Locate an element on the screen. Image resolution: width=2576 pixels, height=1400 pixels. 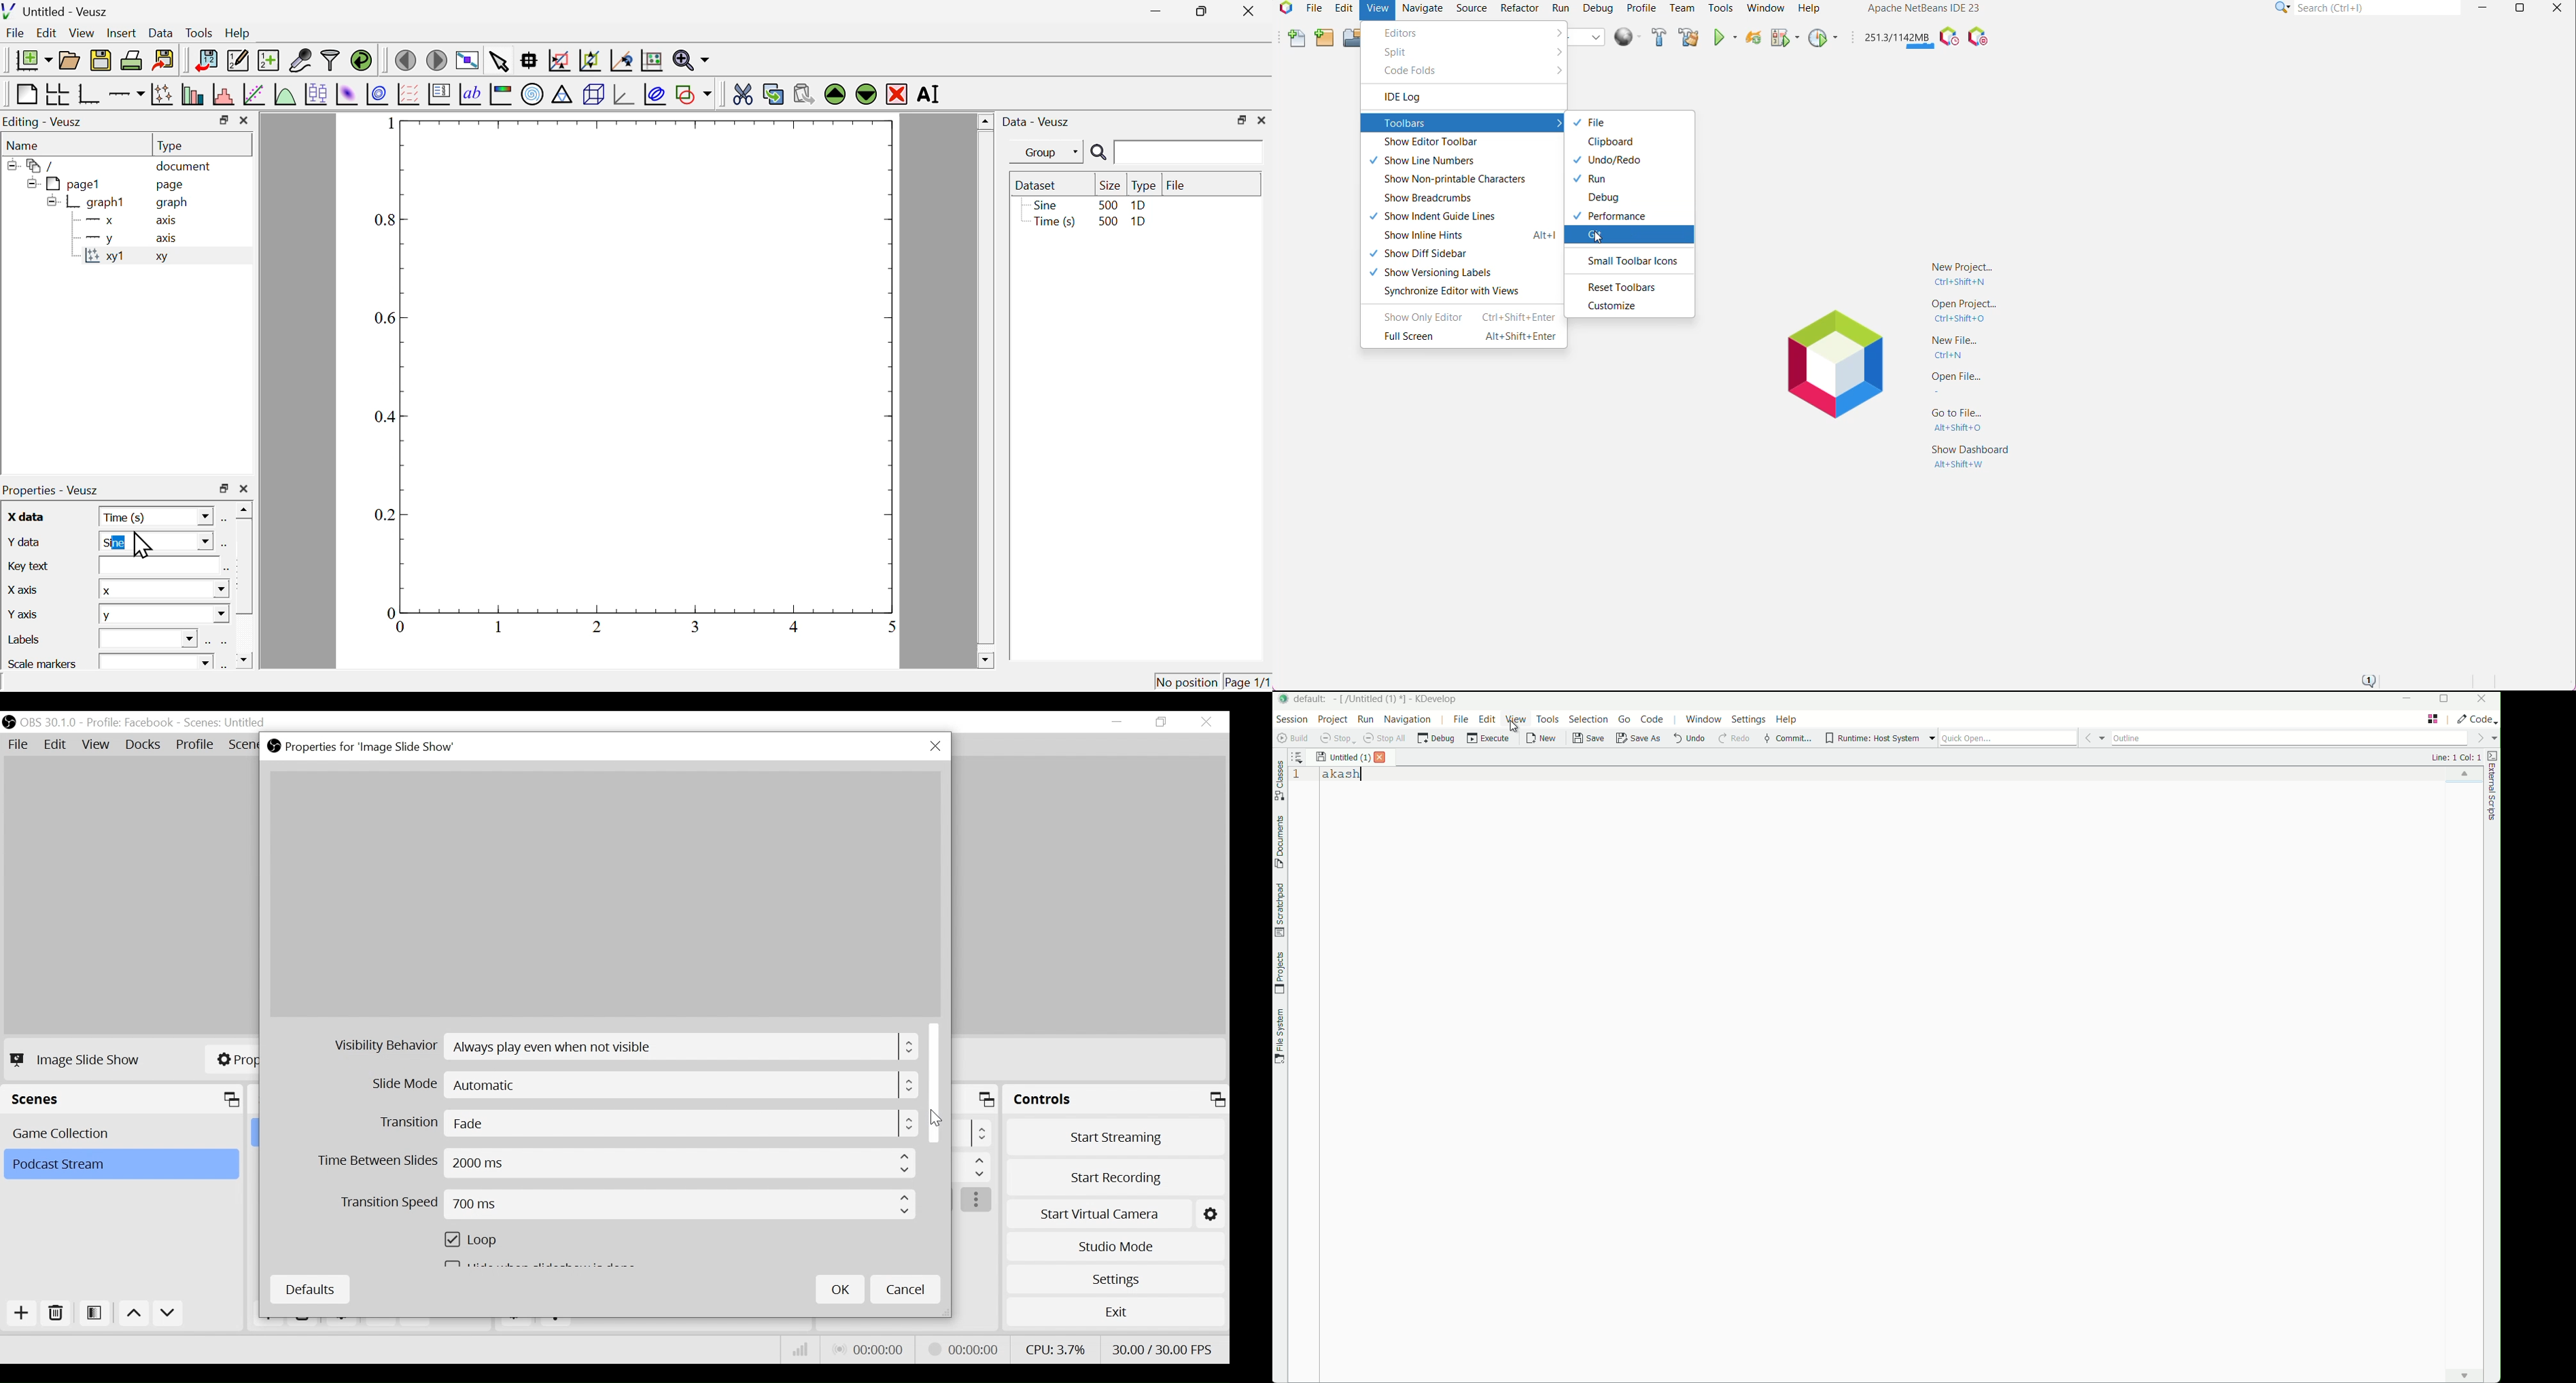
Frame Per Second is located at coordinates (1162, 1347).